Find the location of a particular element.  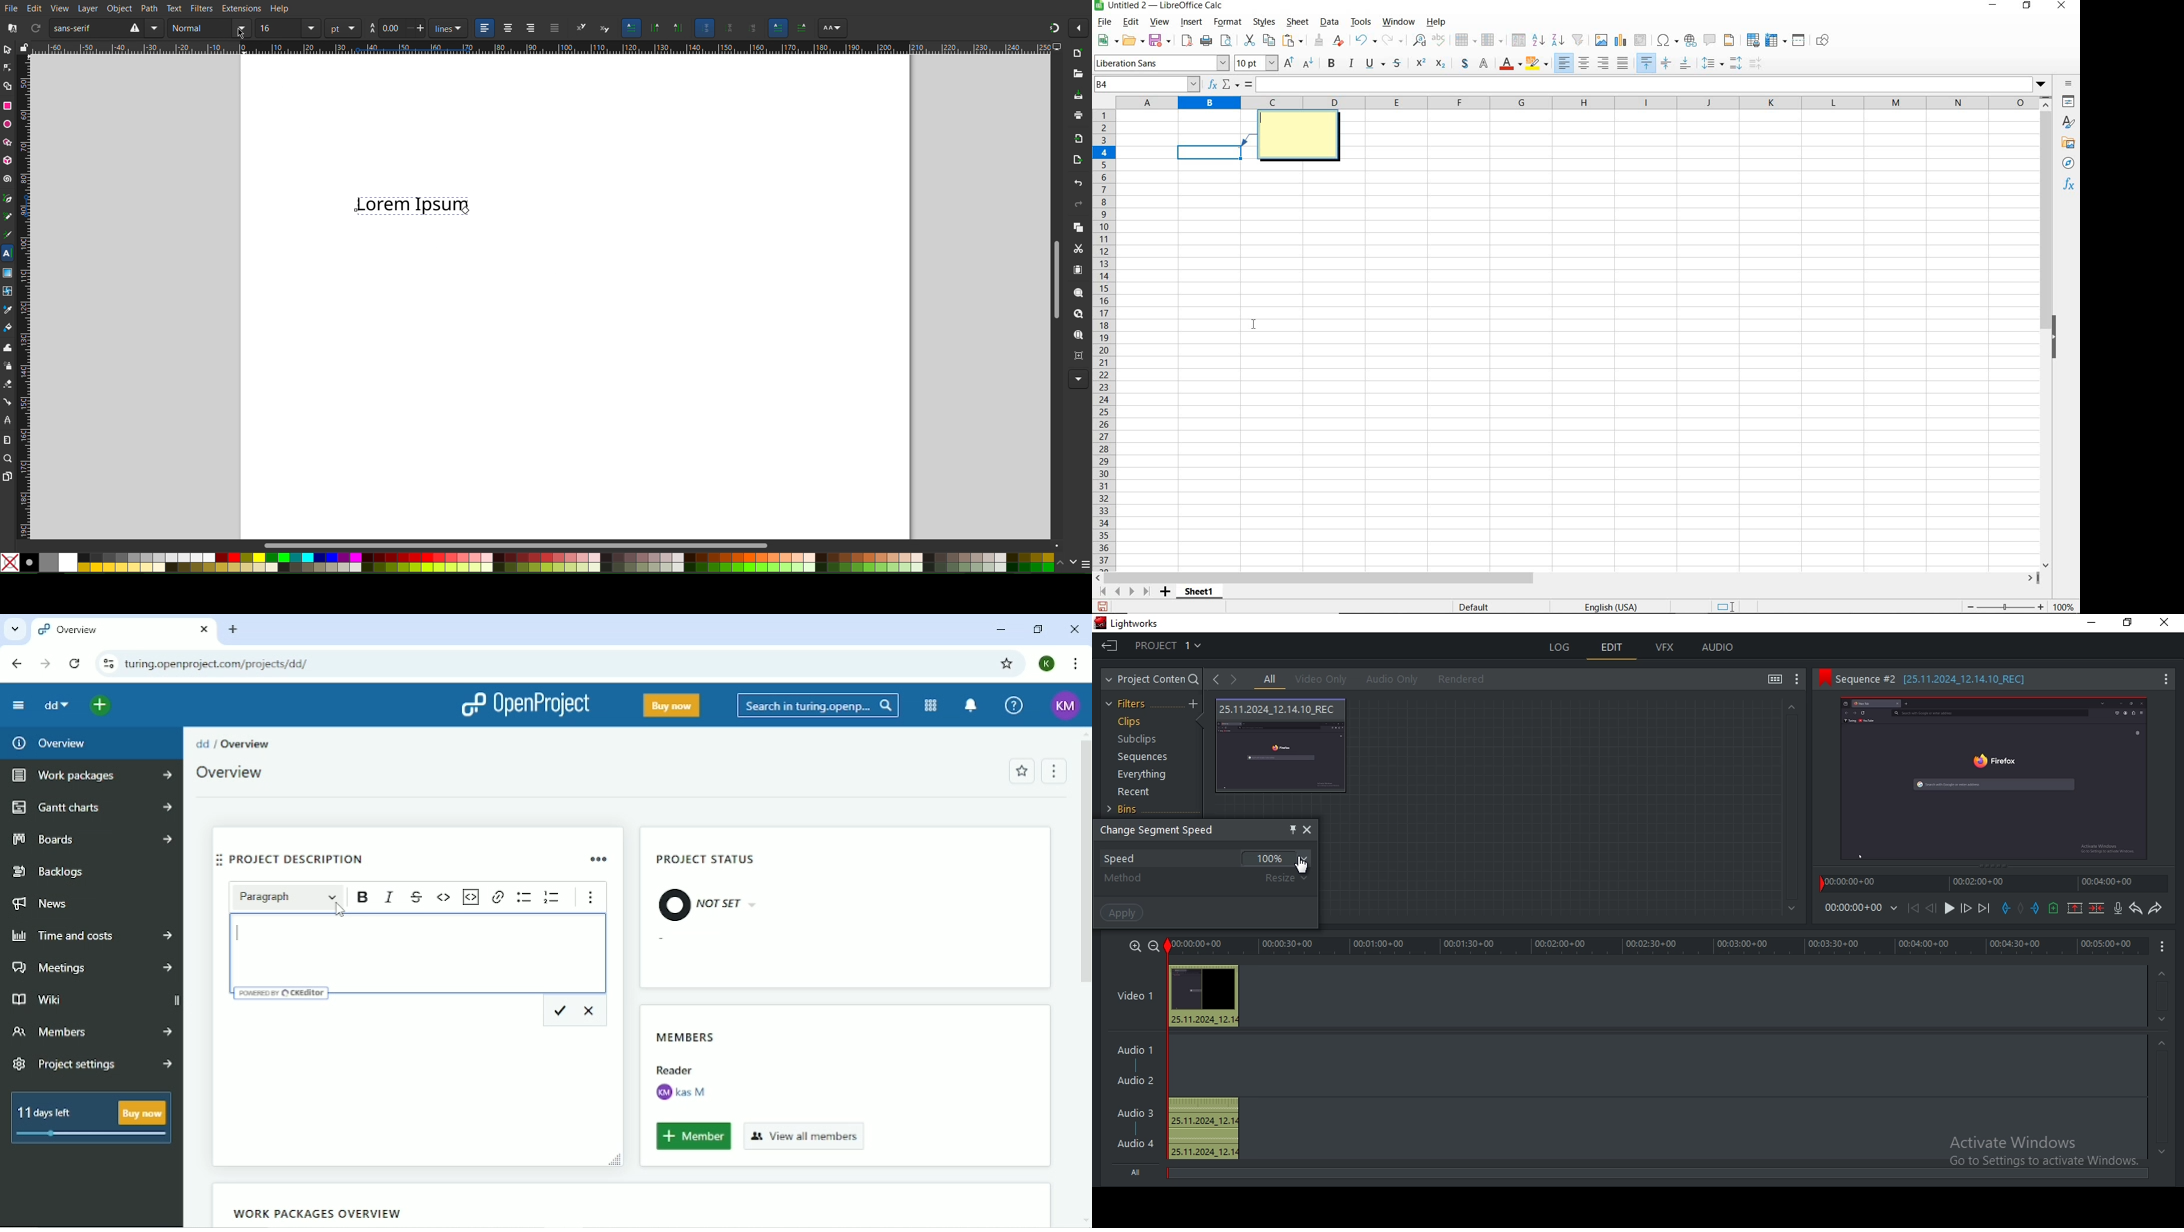

properties is located at coordinates (2068, 101).